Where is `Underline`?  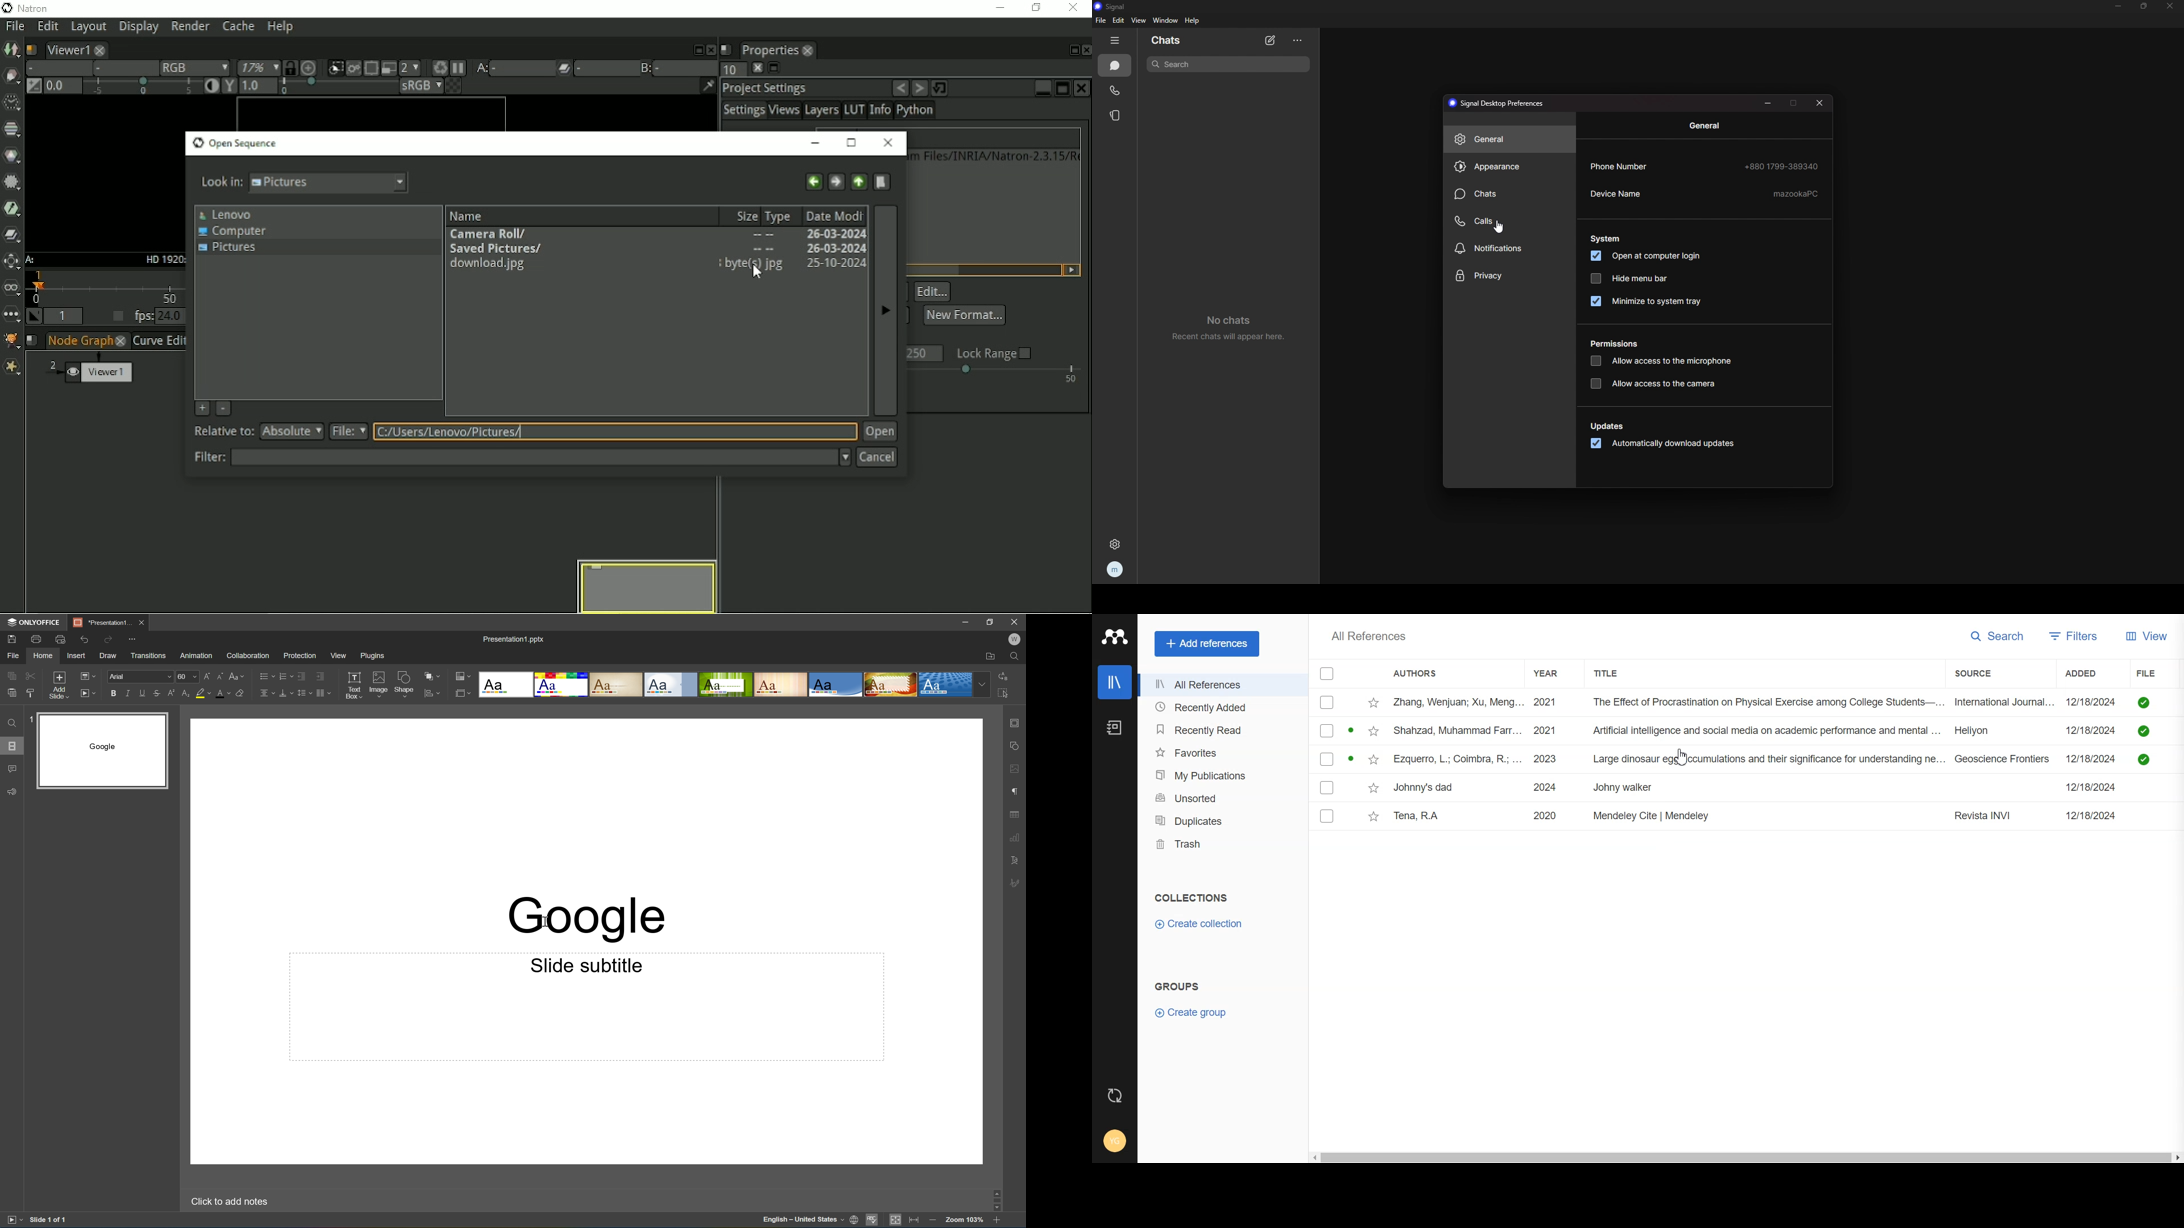
Underline is located at coordinates (144, 694).